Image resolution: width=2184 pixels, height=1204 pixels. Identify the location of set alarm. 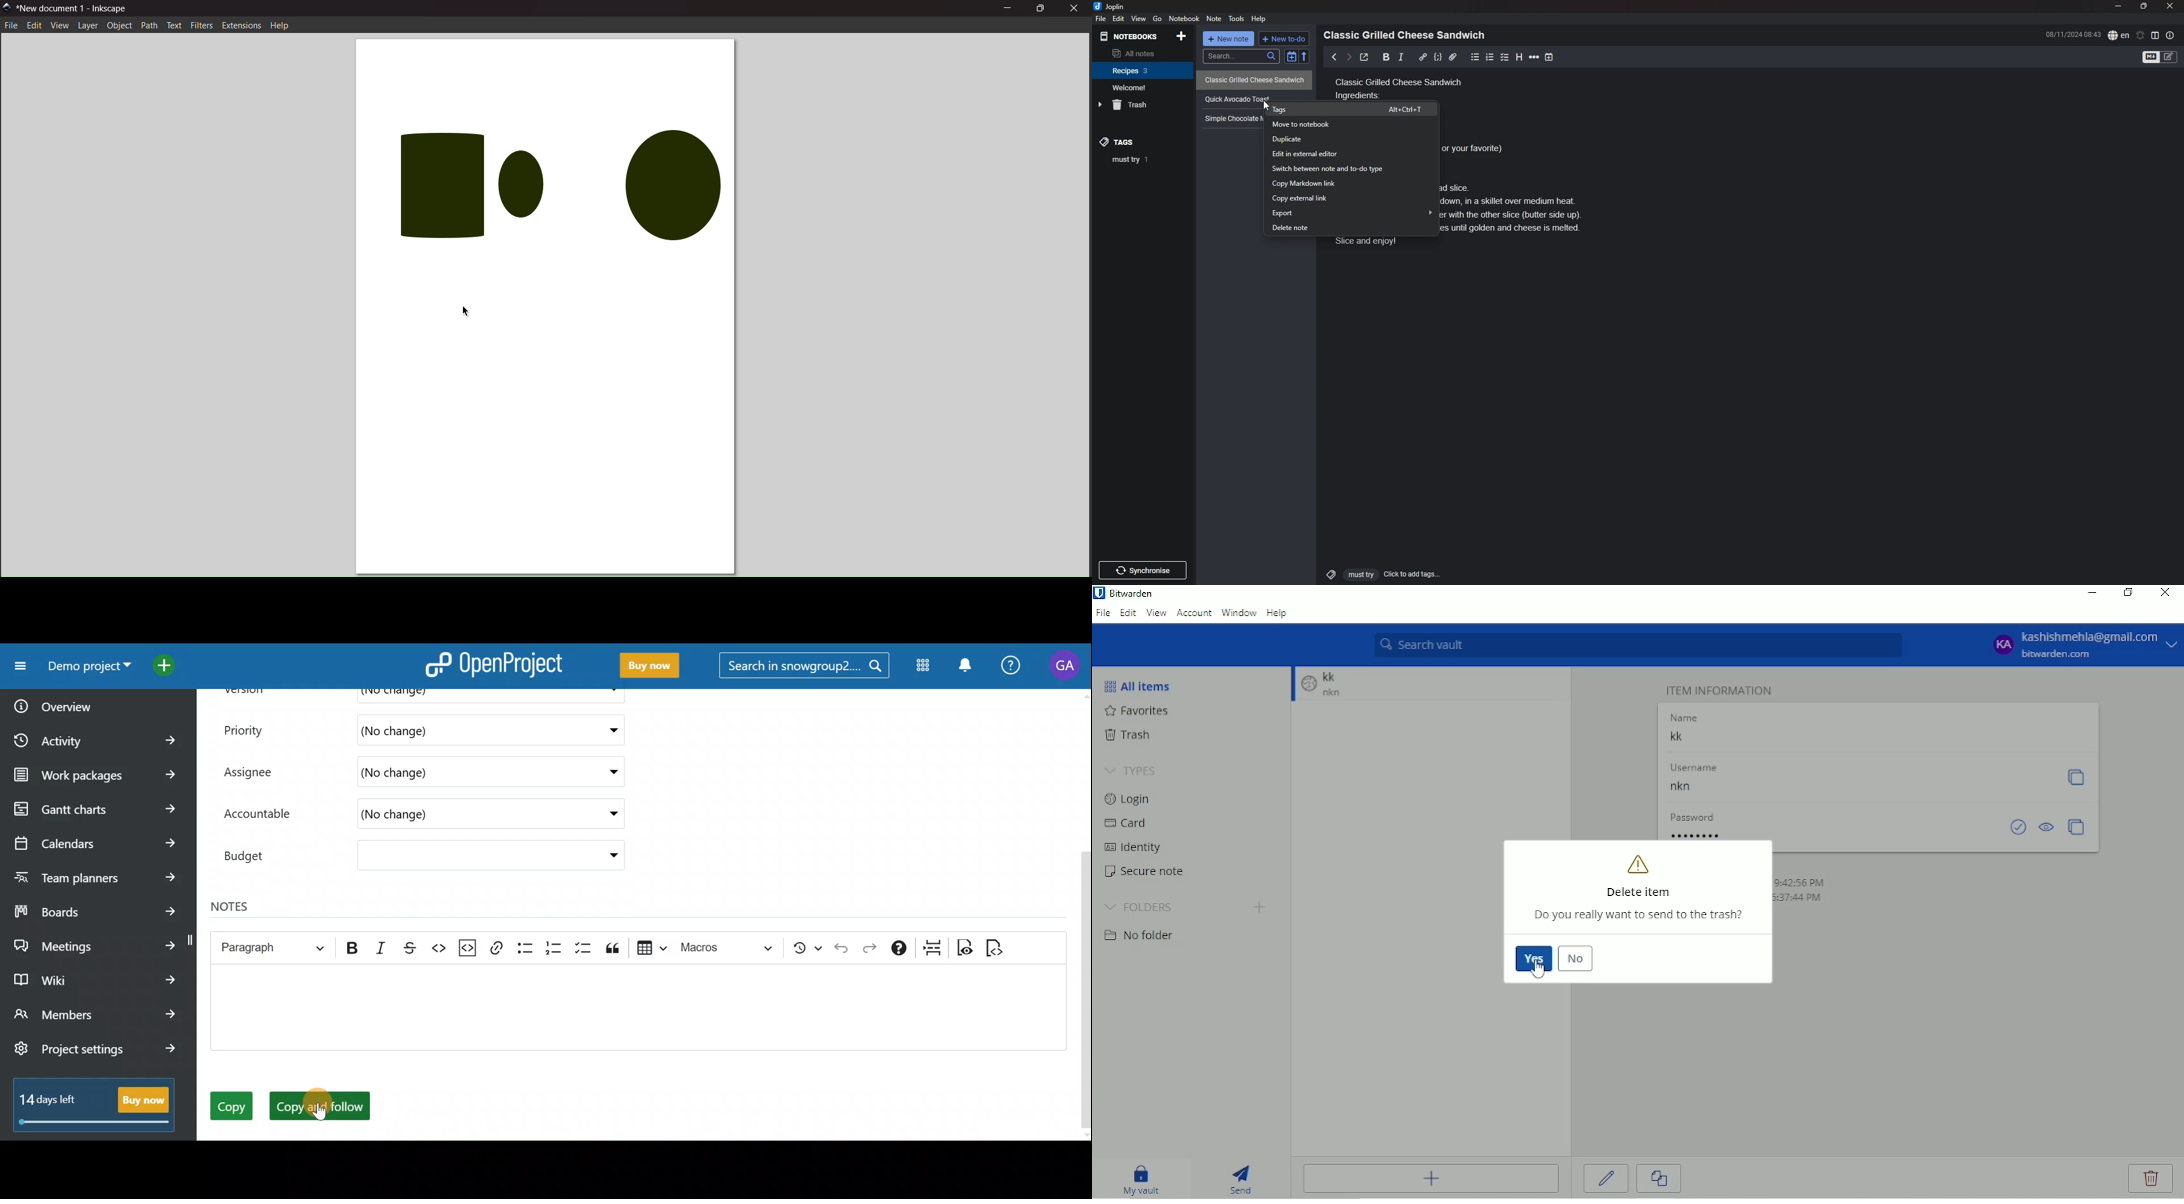
(2141, 35).